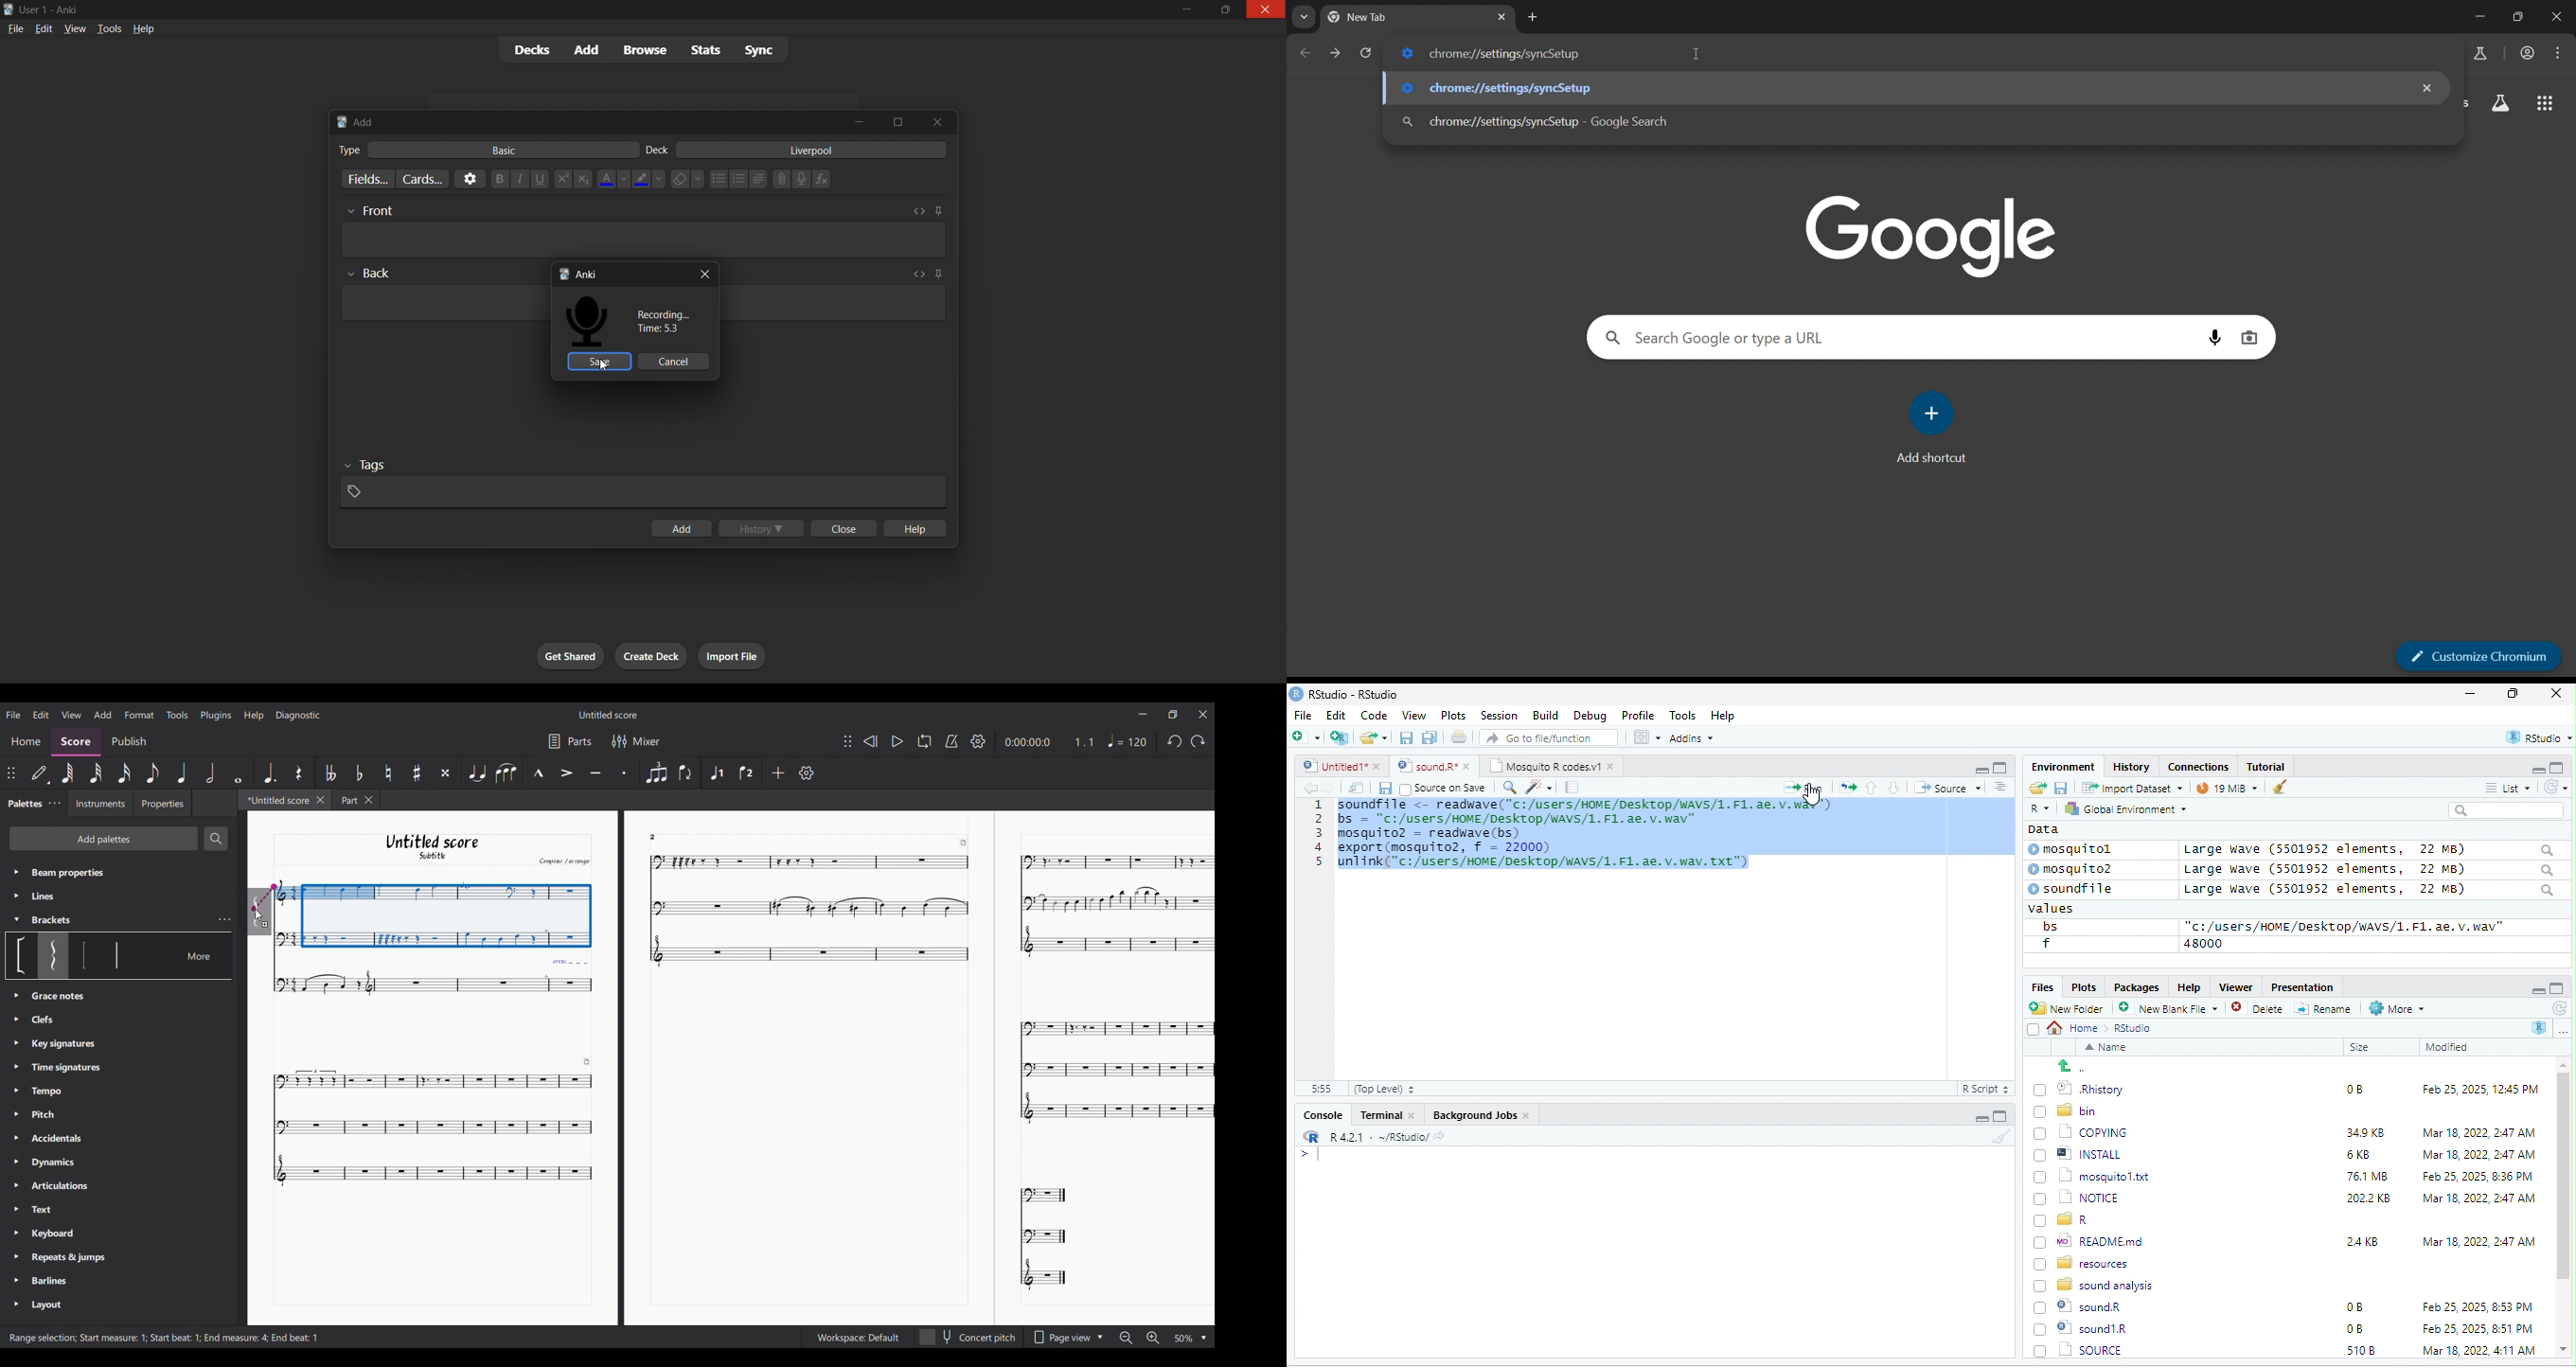  Describe the element at coordinates (745, 654) in the screenshot. I see `import file` at that location.